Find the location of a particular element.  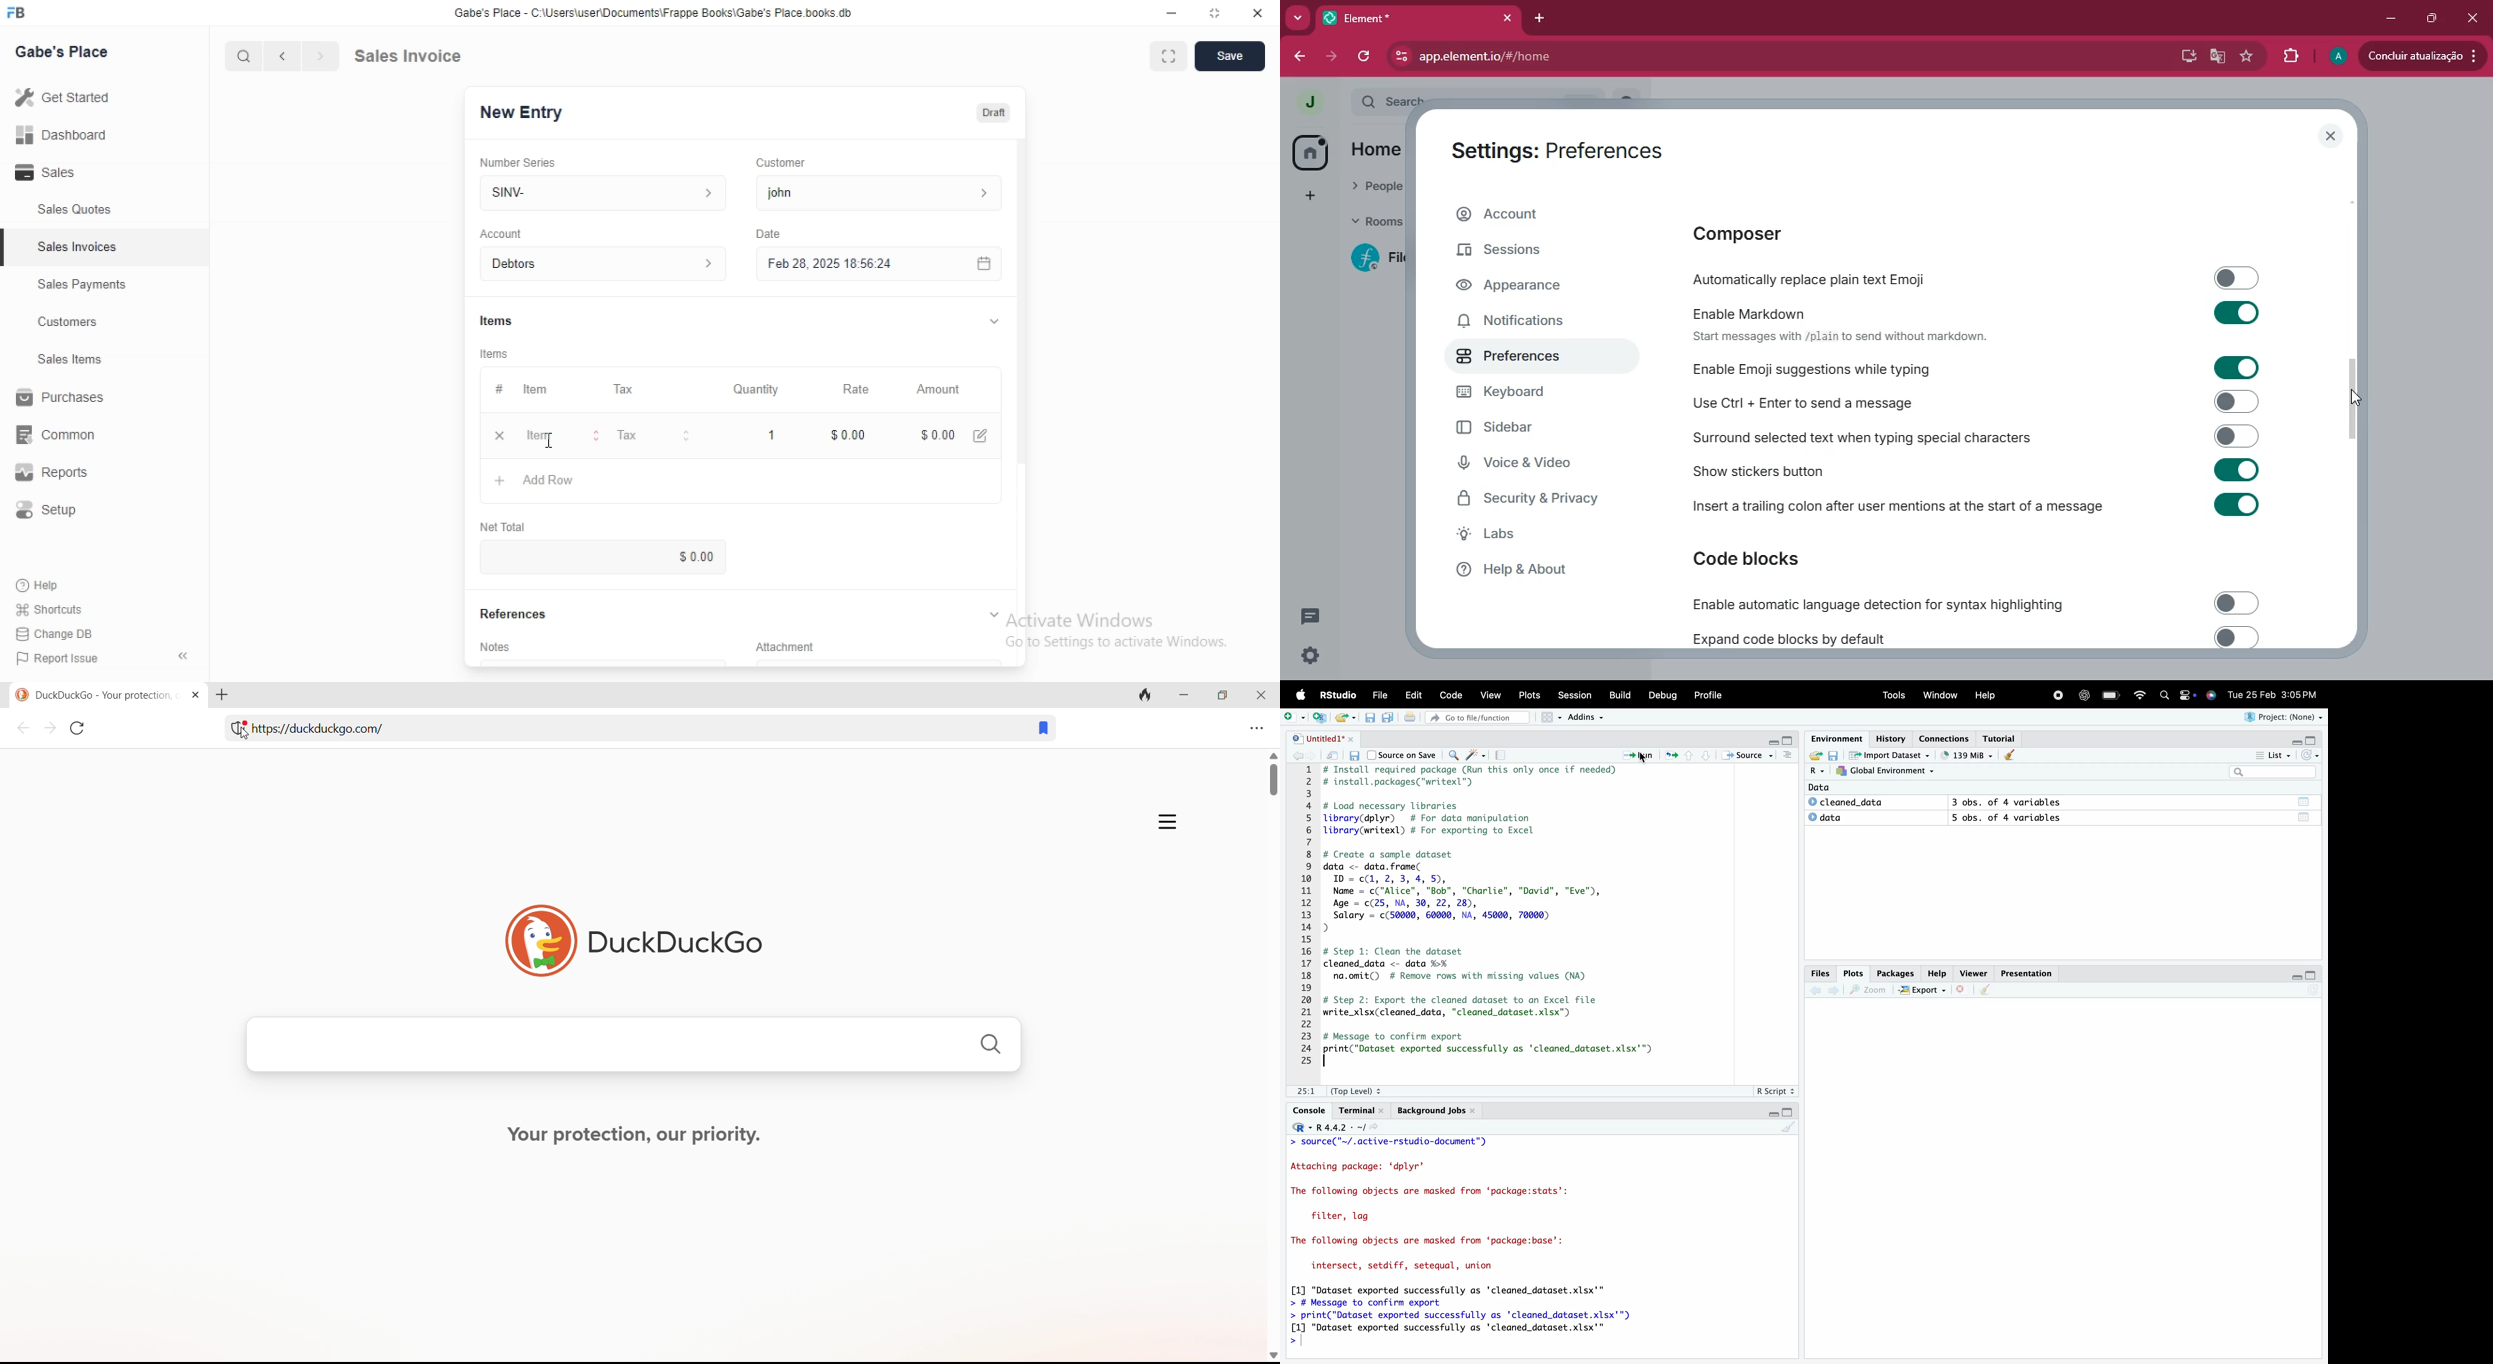

Environment is located at coordinates (1836, 738).